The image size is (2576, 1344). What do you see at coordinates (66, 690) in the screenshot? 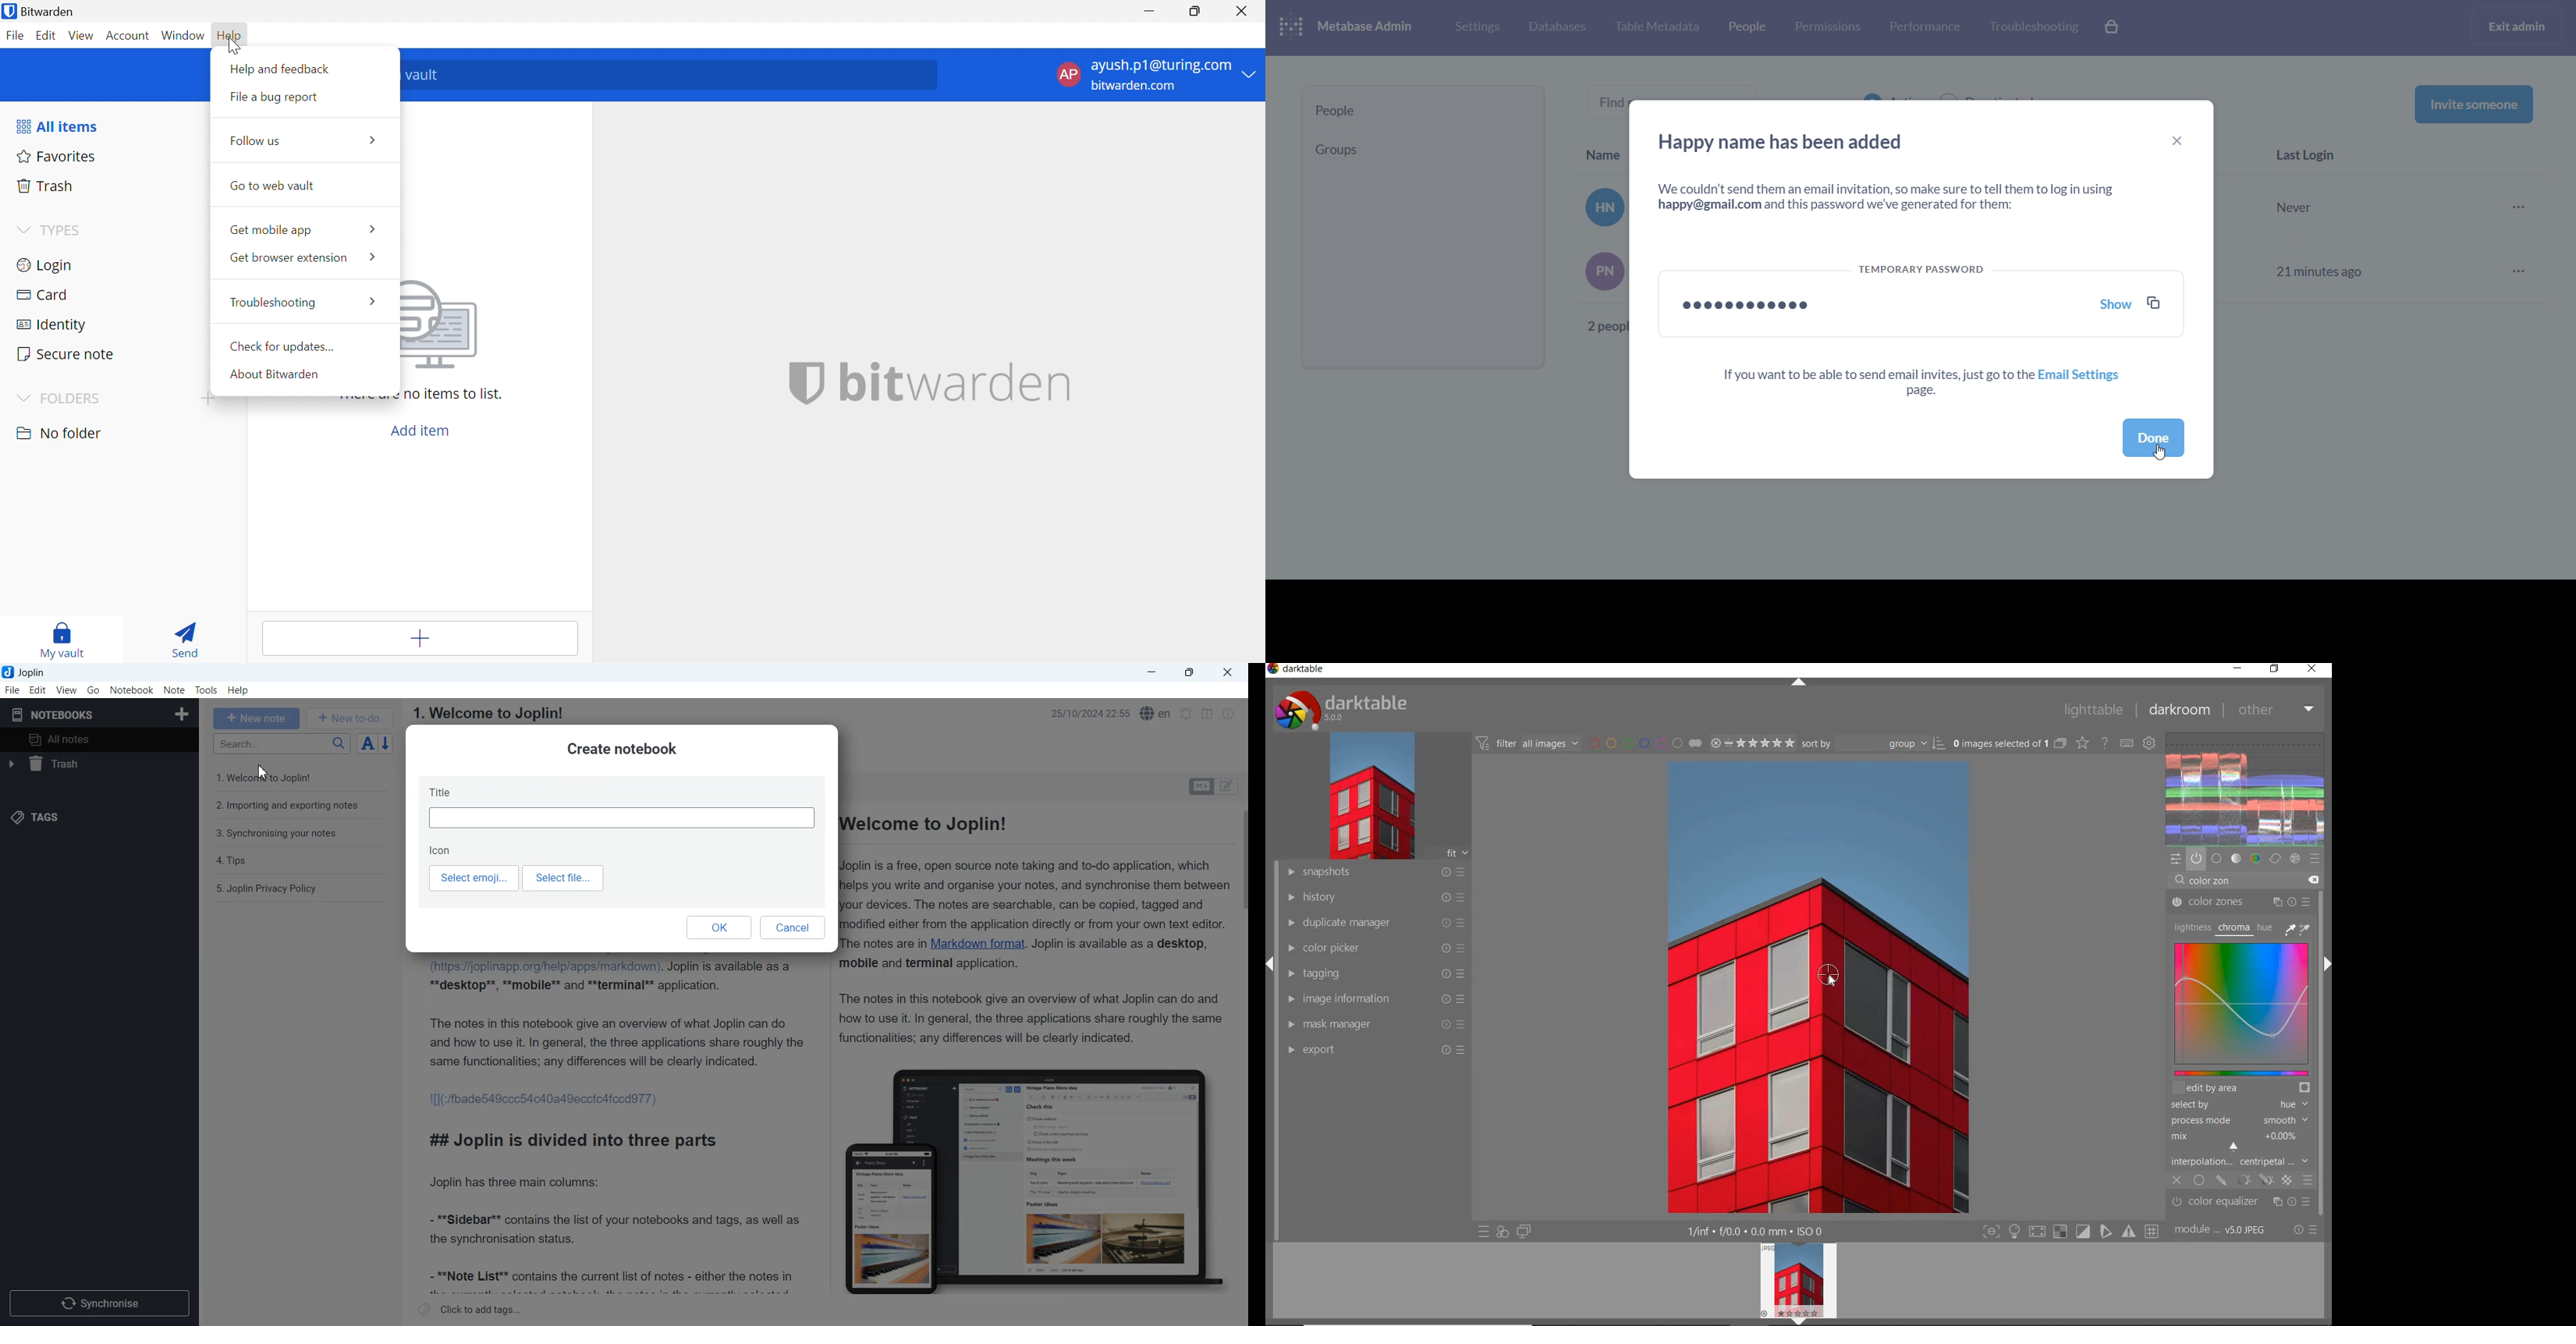
I see `View ` at bounding box center [66, 690].